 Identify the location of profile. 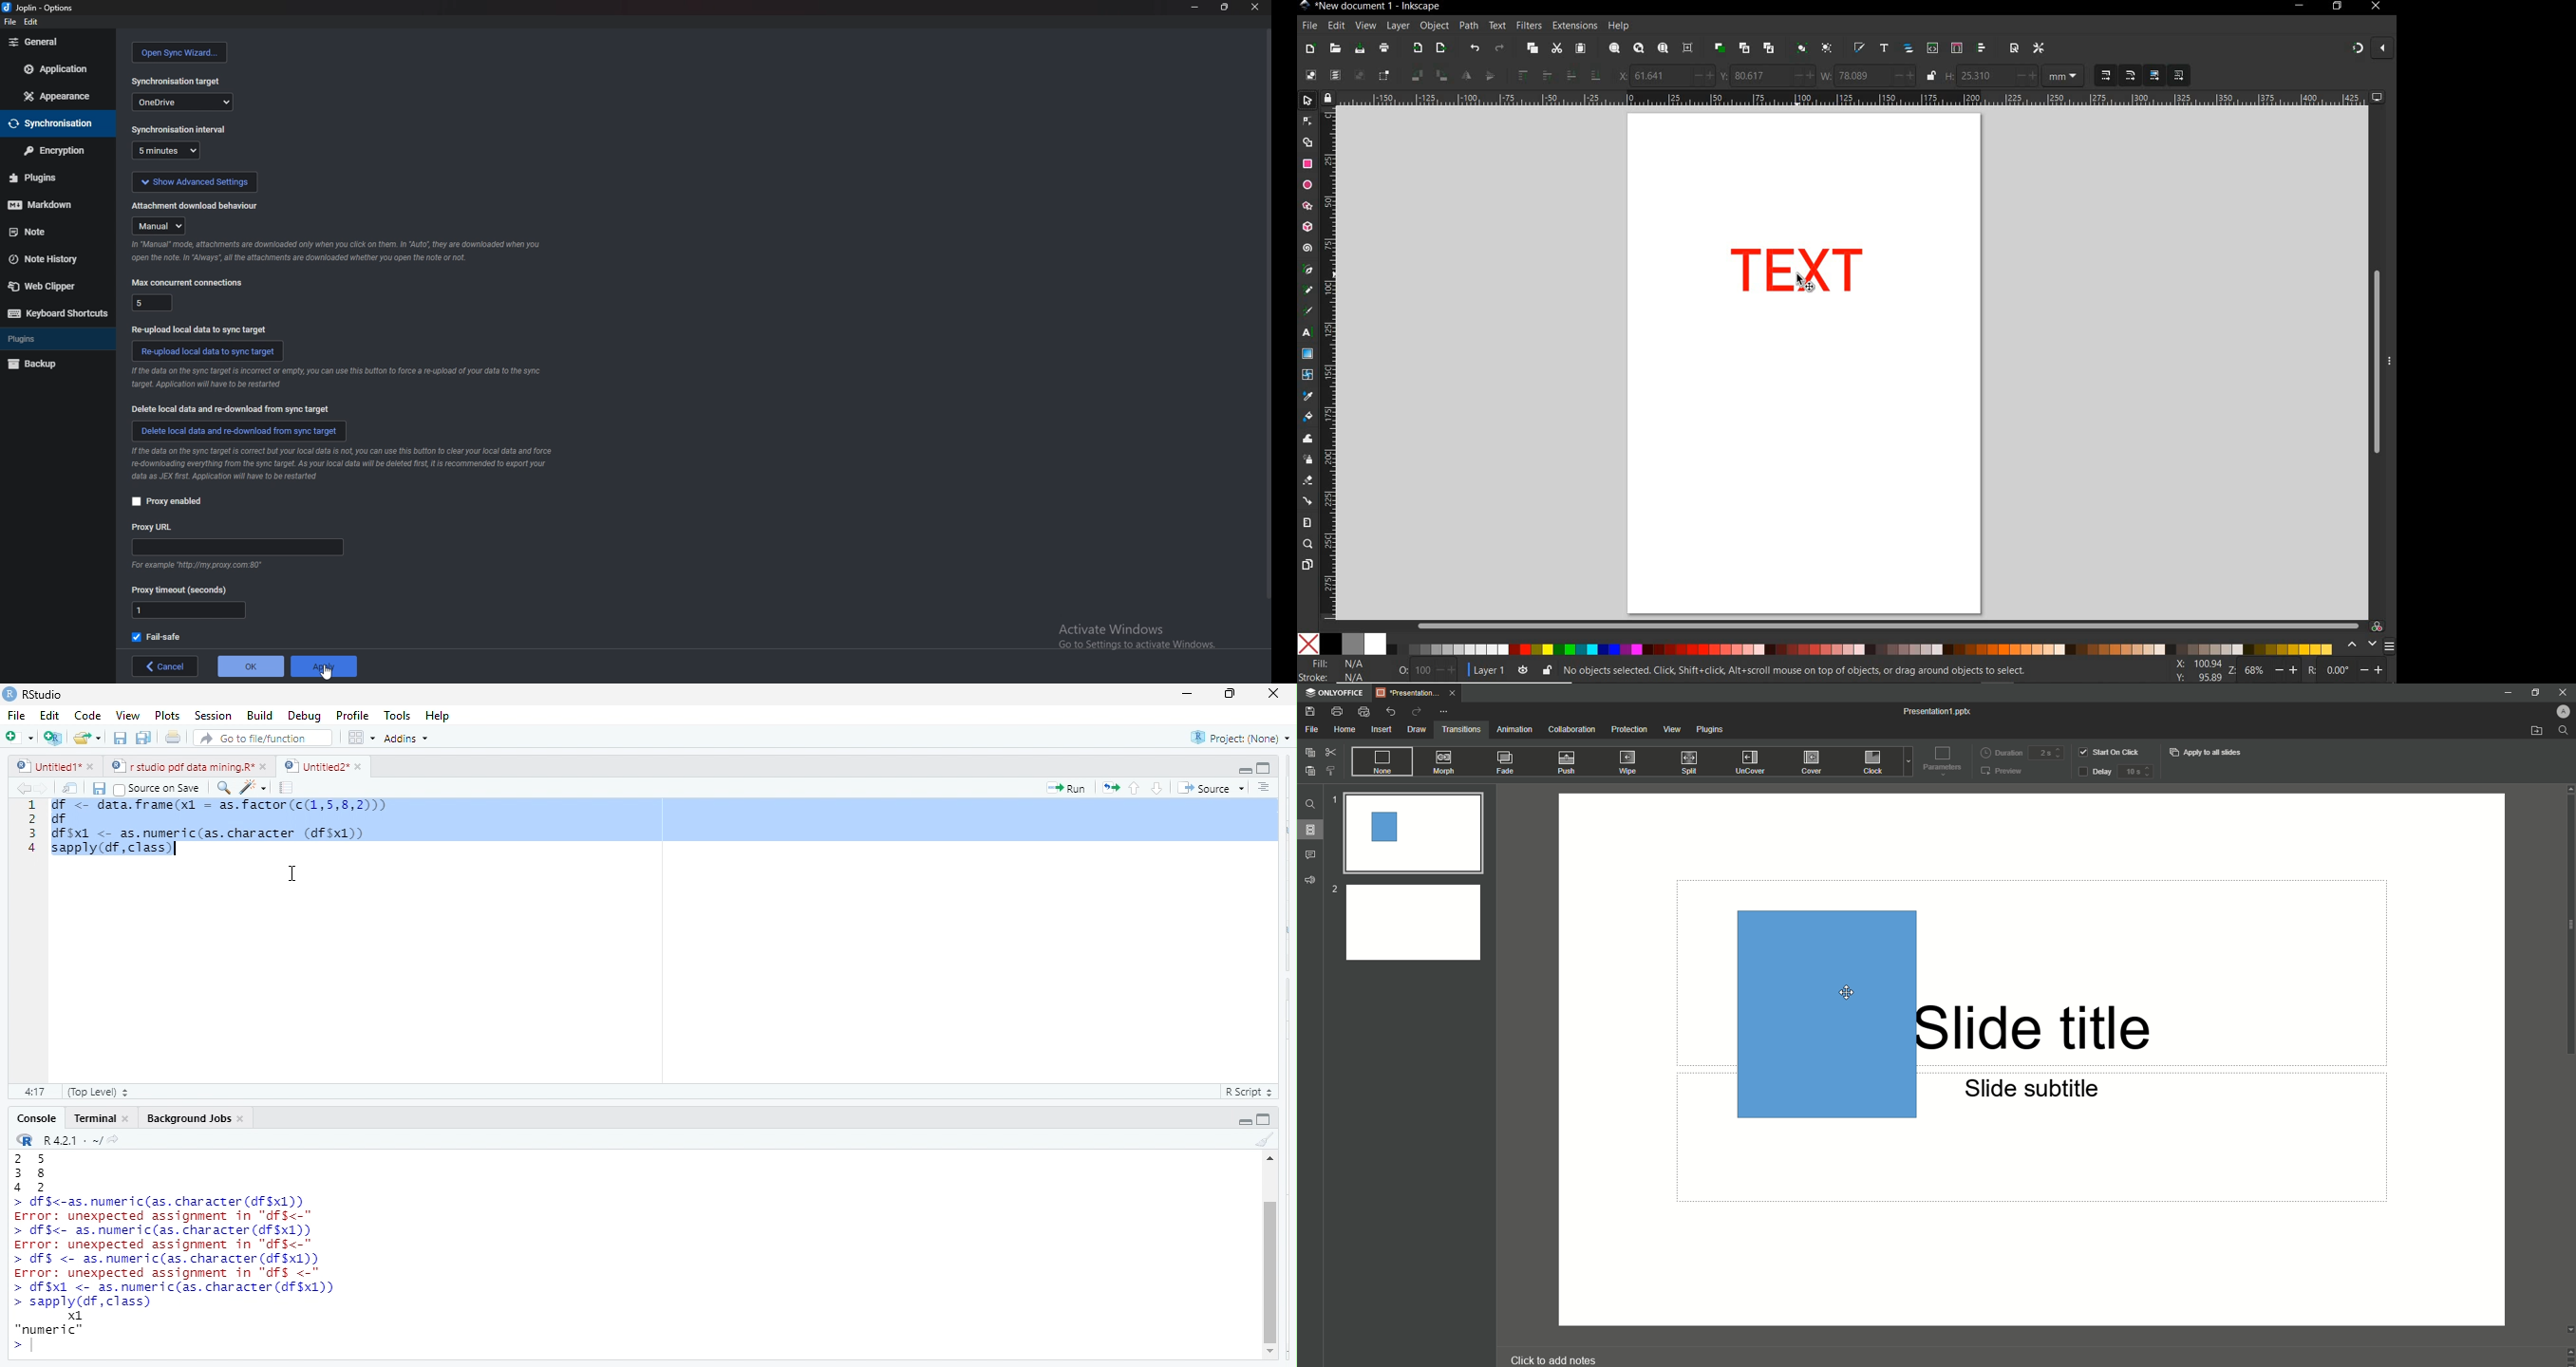
(351, 714).